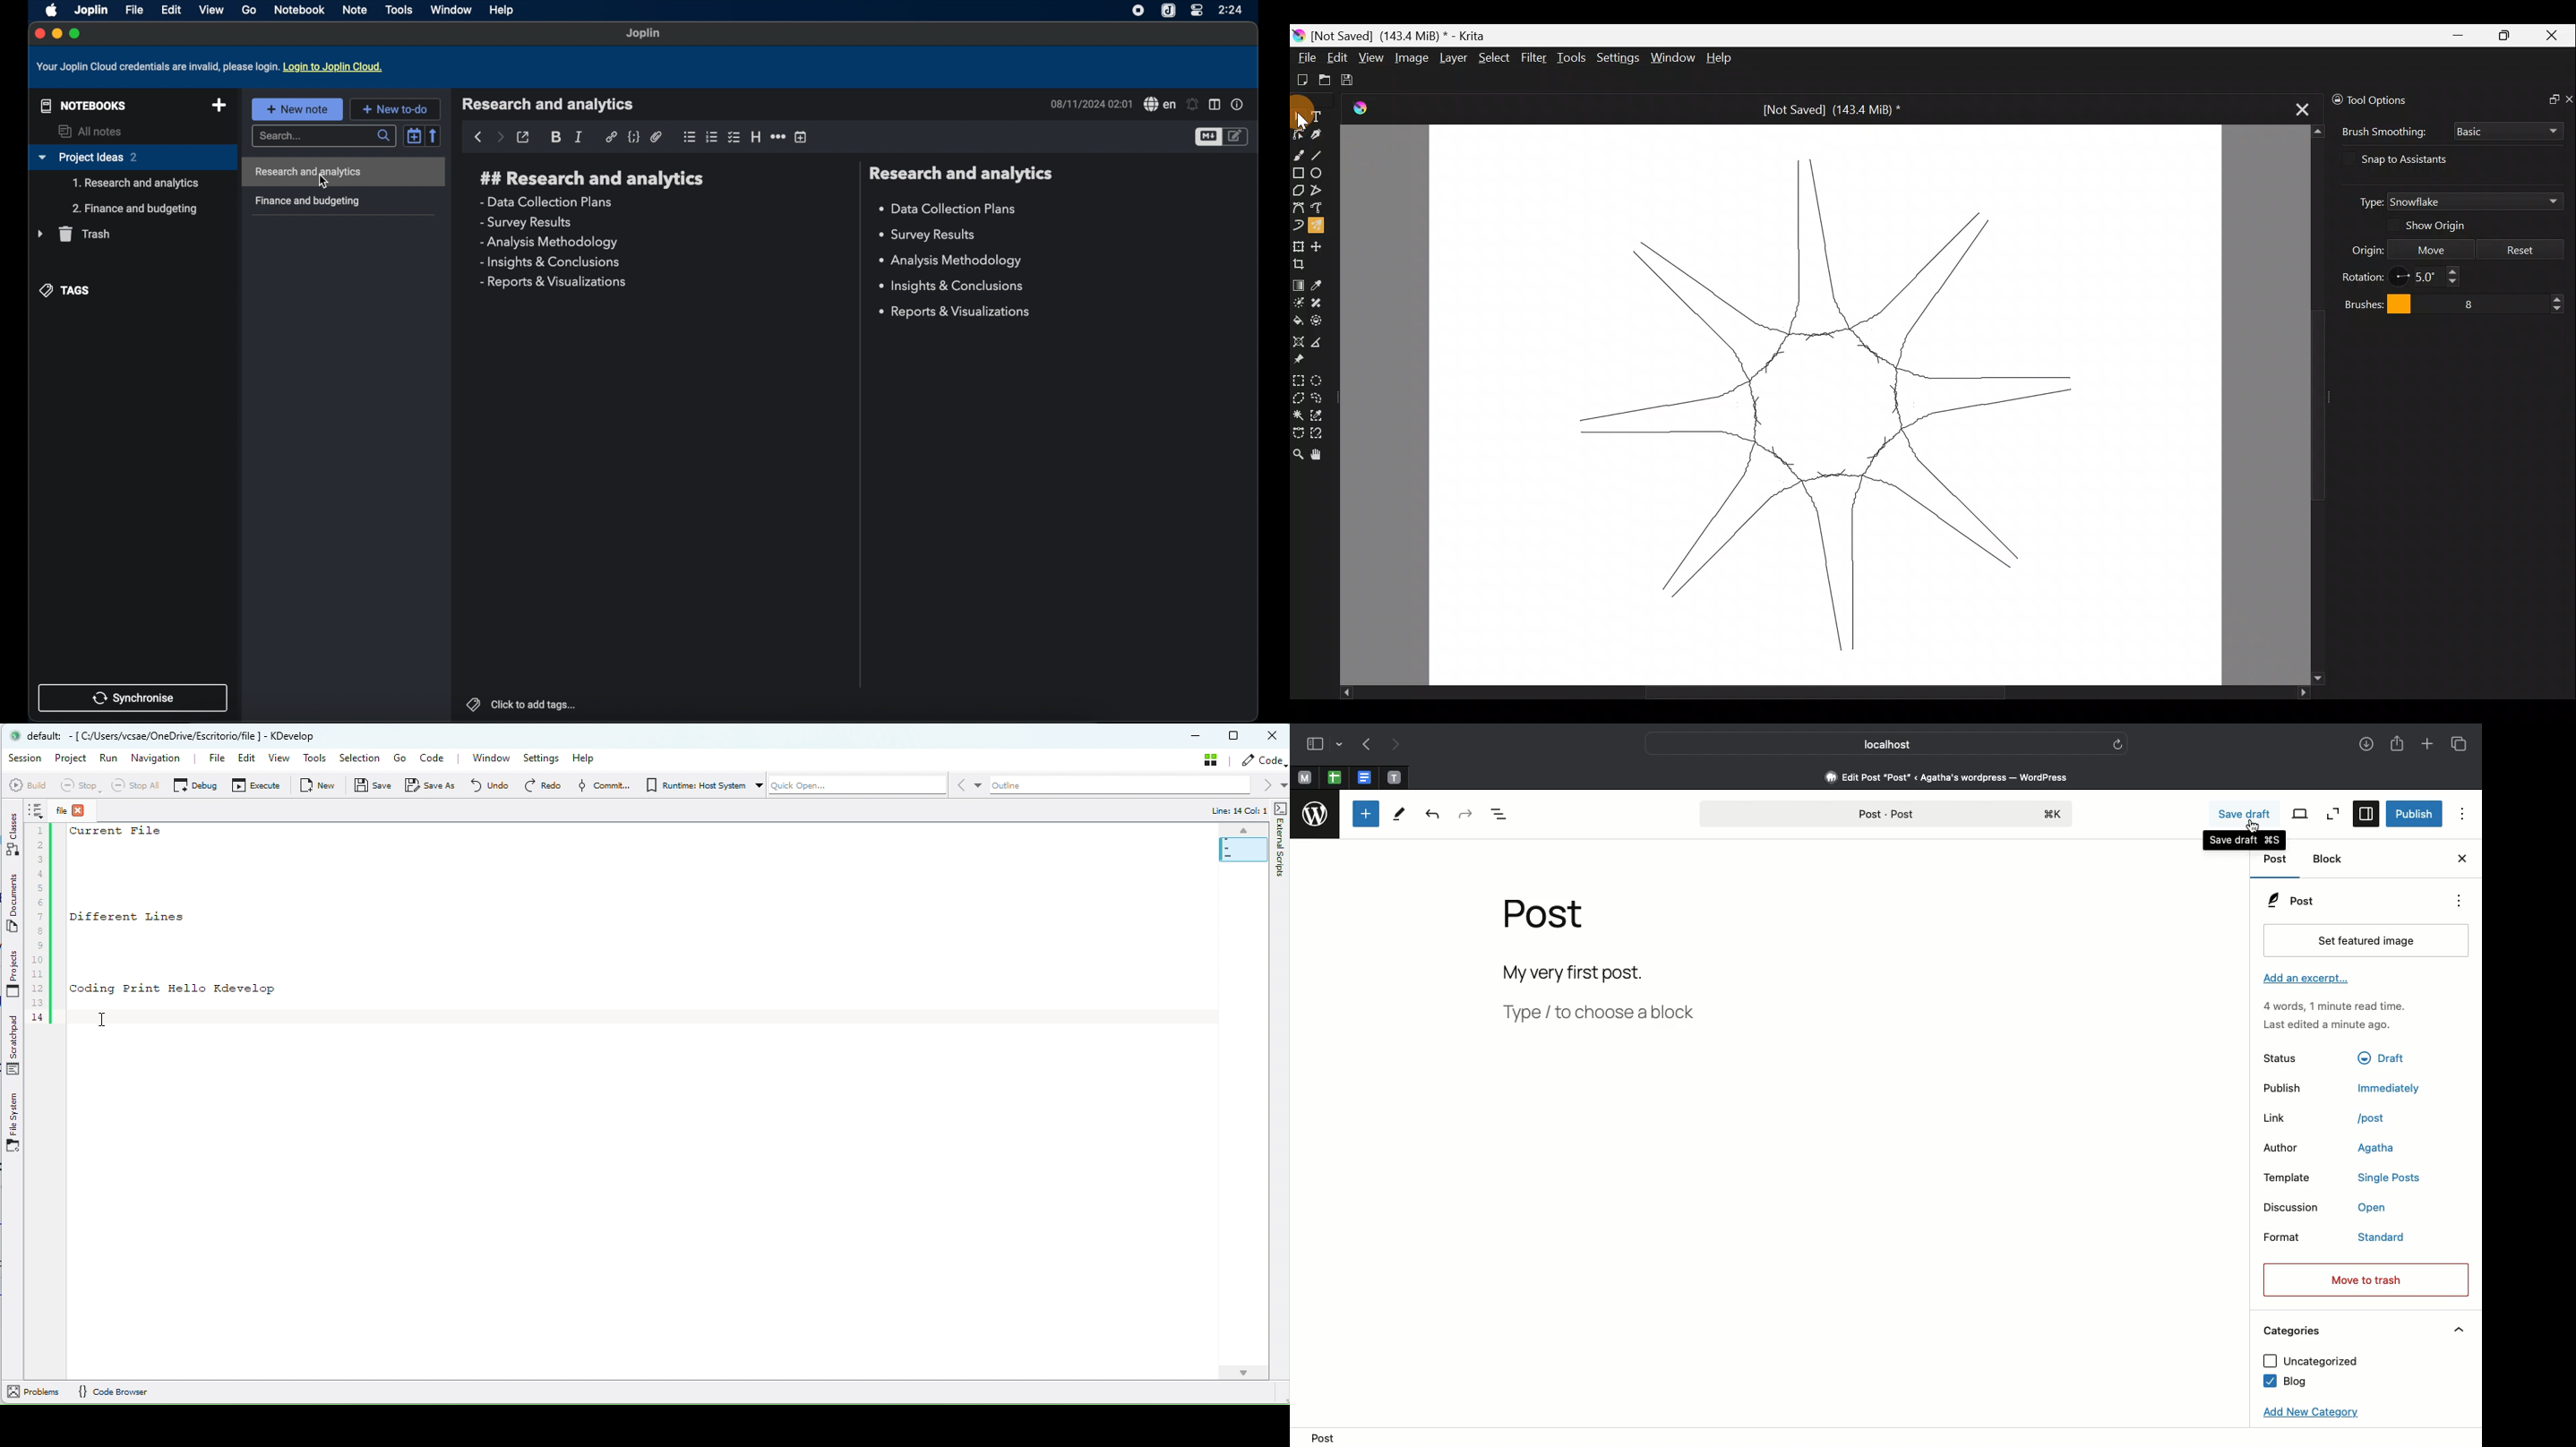 Image resolution: width=2576 pixels, height=1456 pixels. Describe the element at coordinates (109, 762) in the screenshot. I see `Run` at that location.